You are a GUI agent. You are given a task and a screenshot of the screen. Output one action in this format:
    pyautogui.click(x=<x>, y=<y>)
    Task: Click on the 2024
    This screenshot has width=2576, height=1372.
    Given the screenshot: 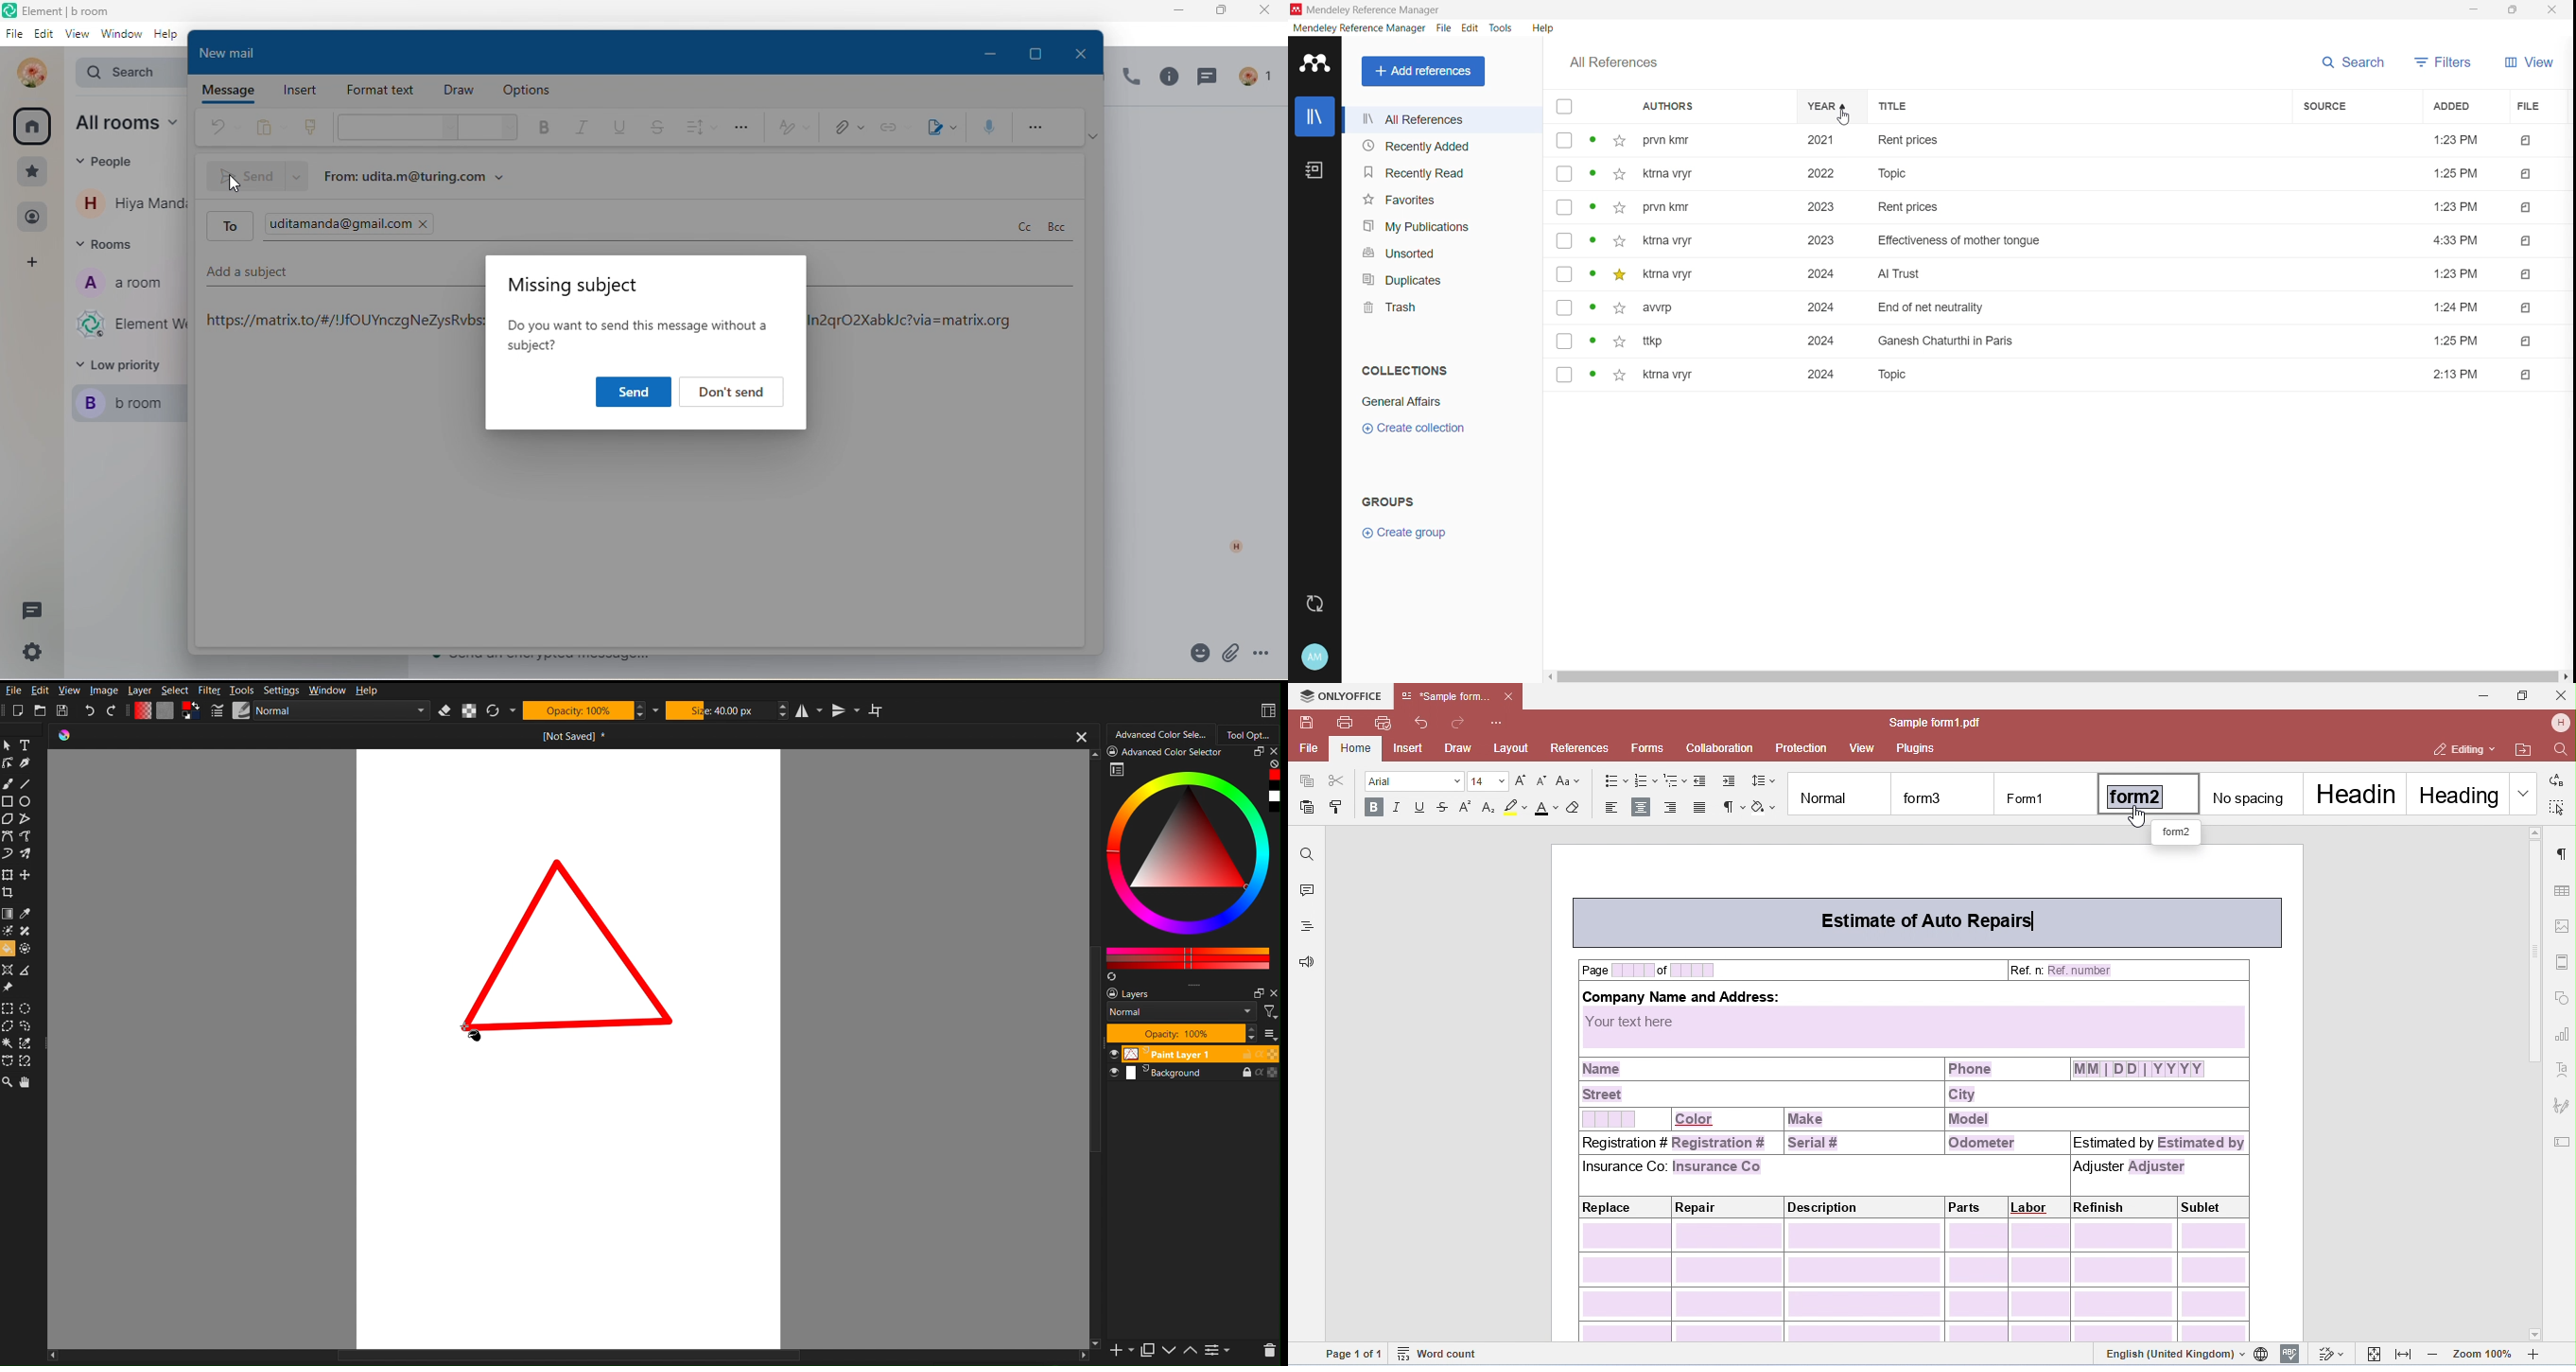 What is the action you would take?
    pyautogui.click(x=1821, y=342)
    